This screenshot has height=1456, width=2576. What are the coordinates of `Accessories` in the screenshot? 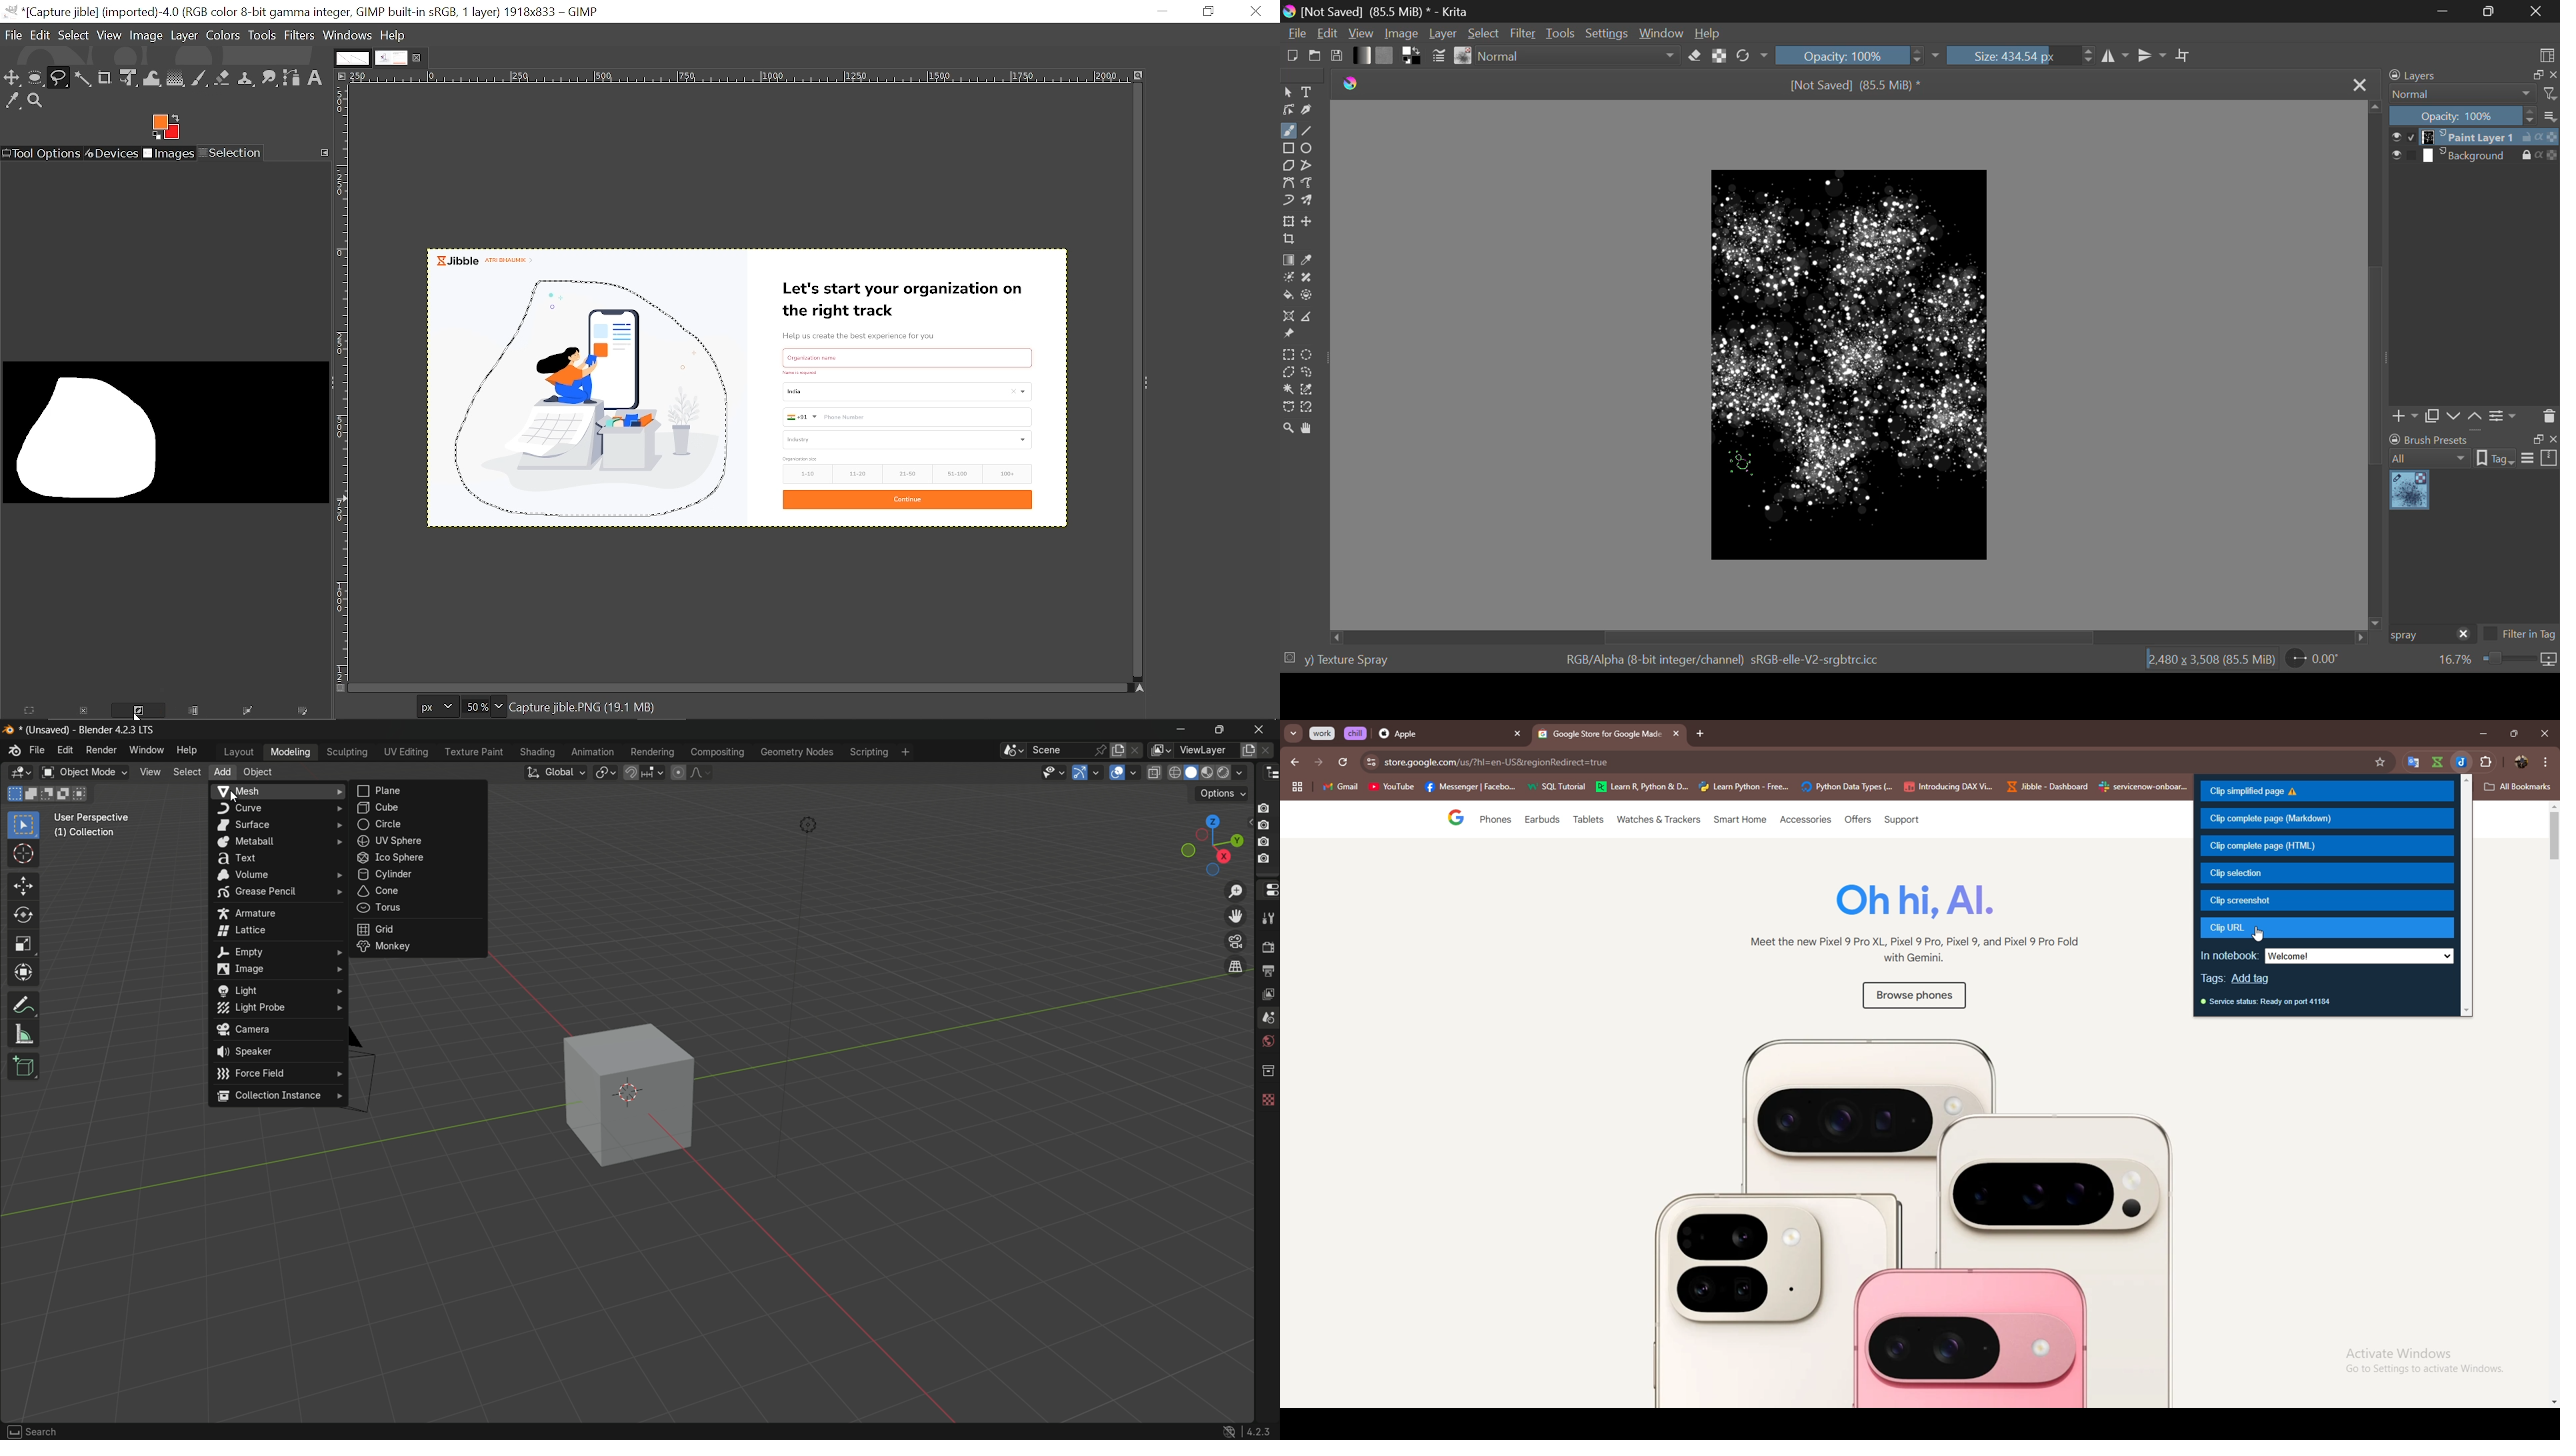 It's located at (1807, 821).